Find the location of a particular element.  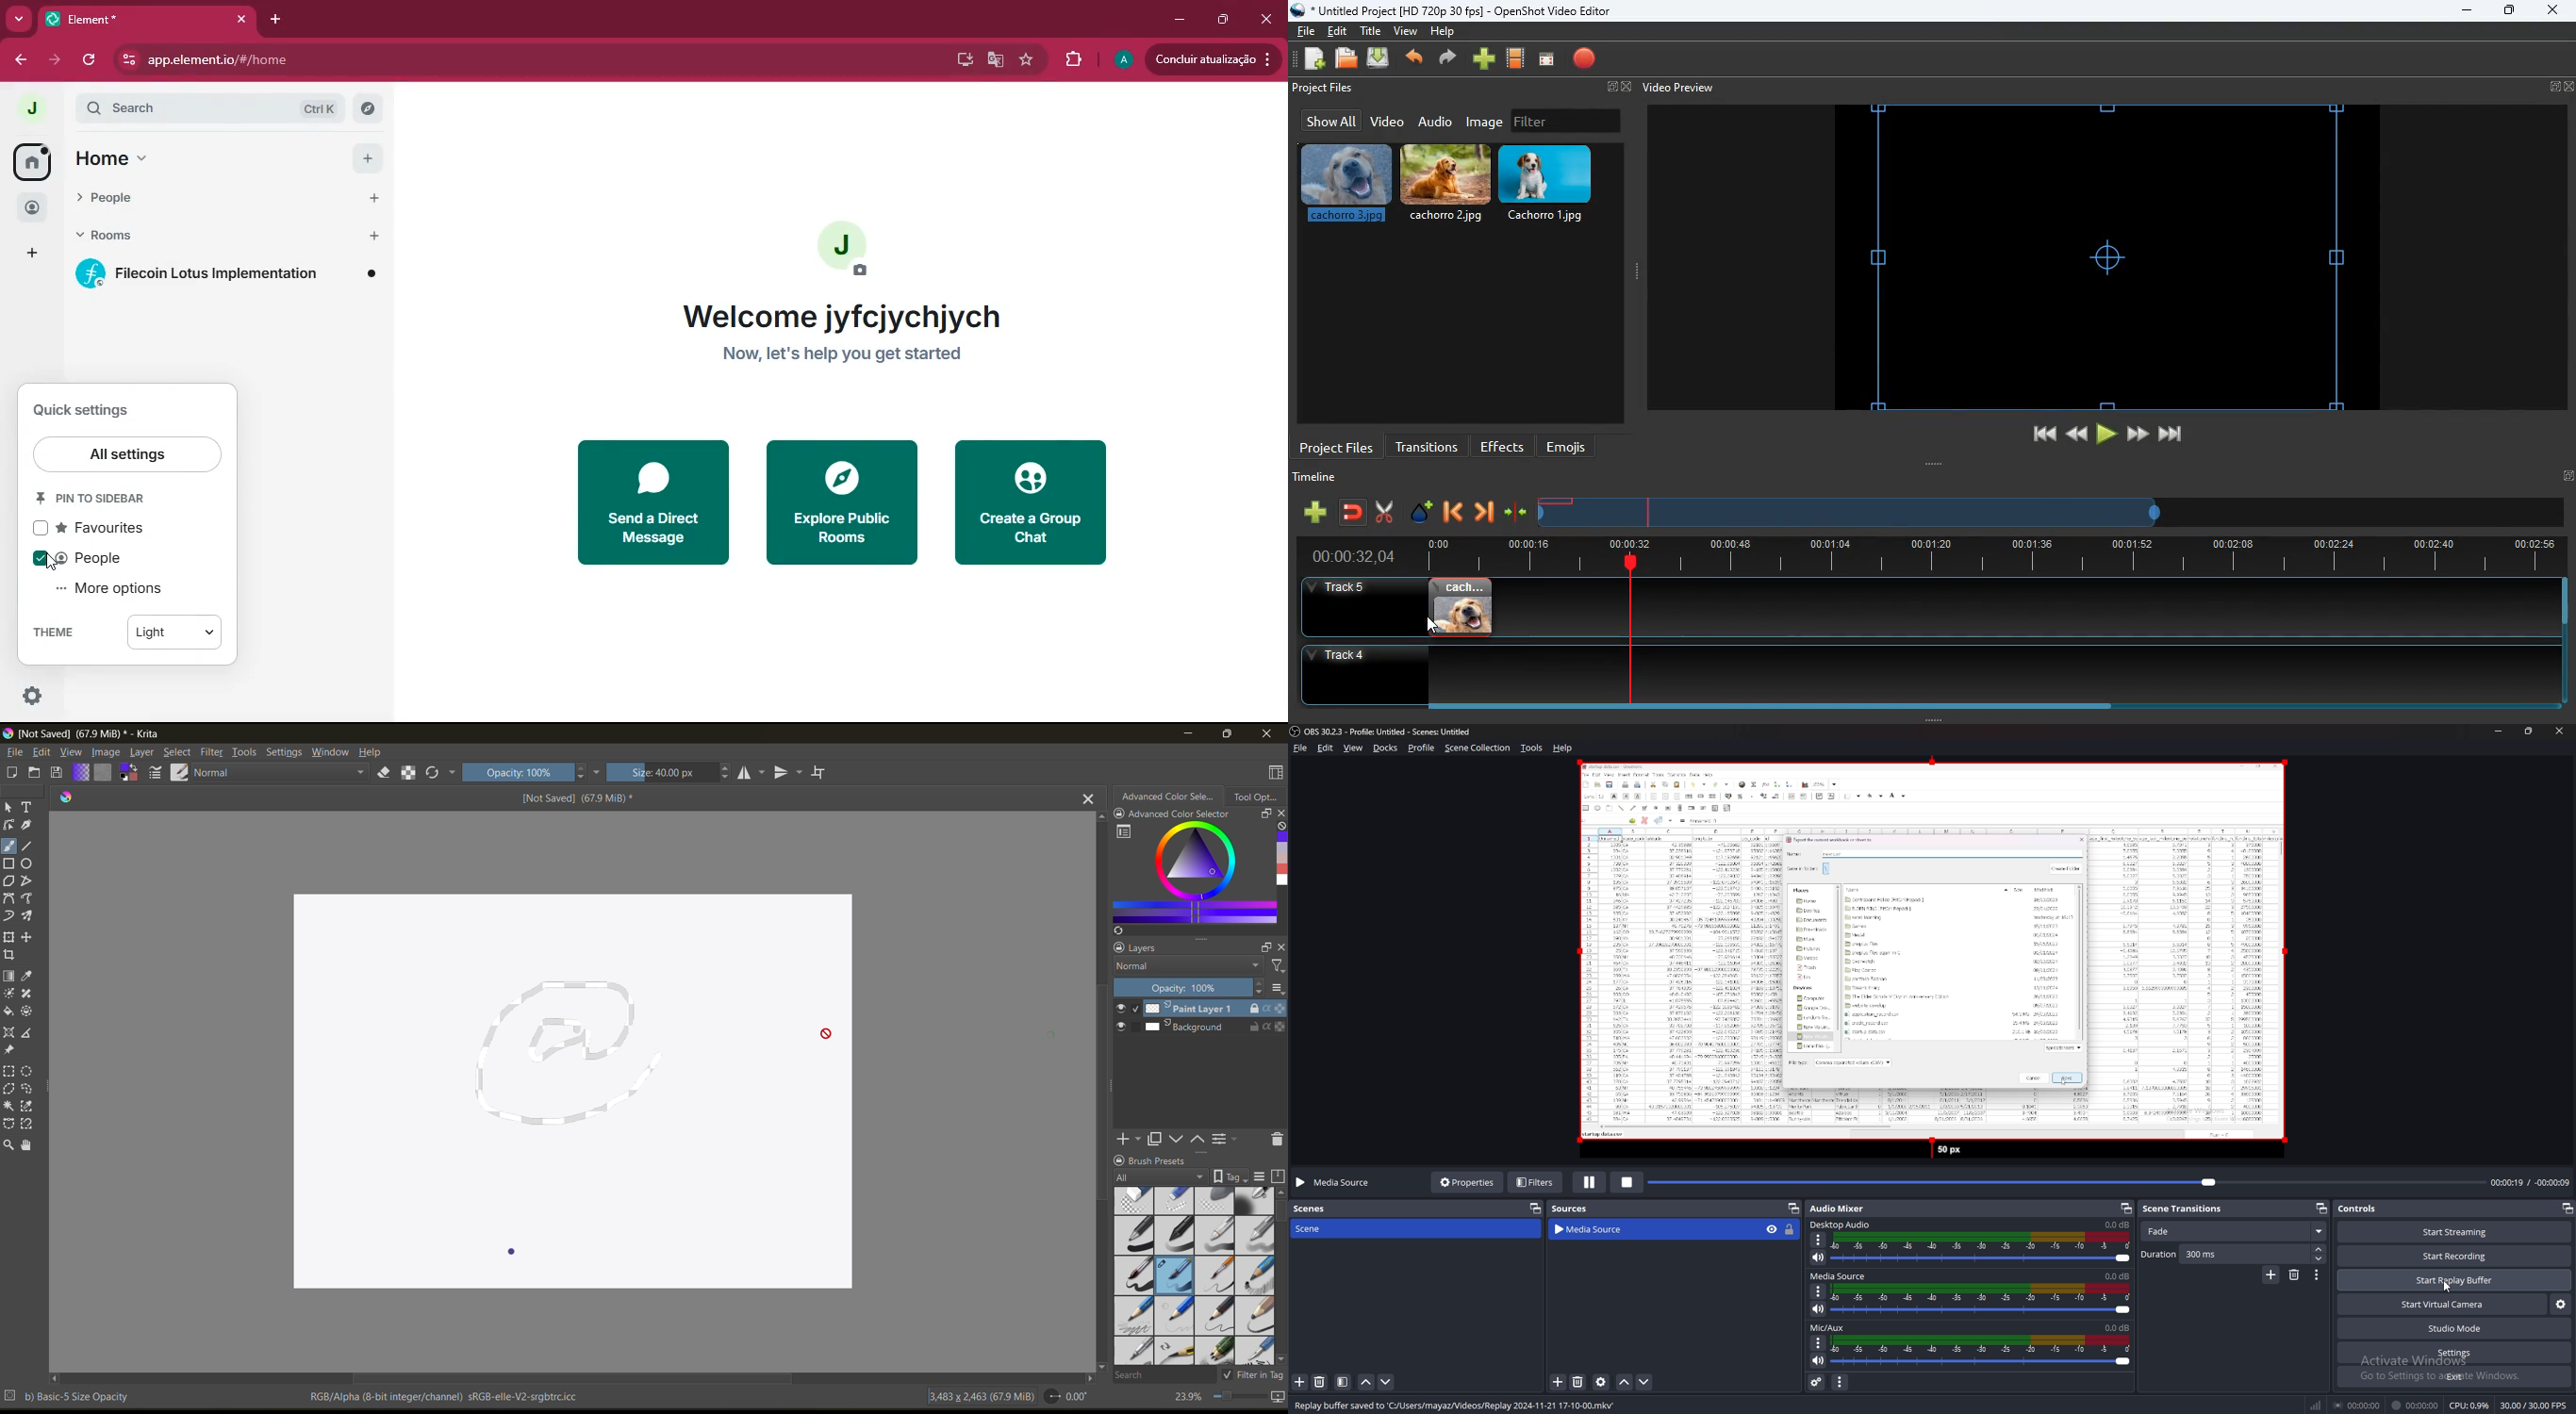

edit is located at coordinates (42, 752).